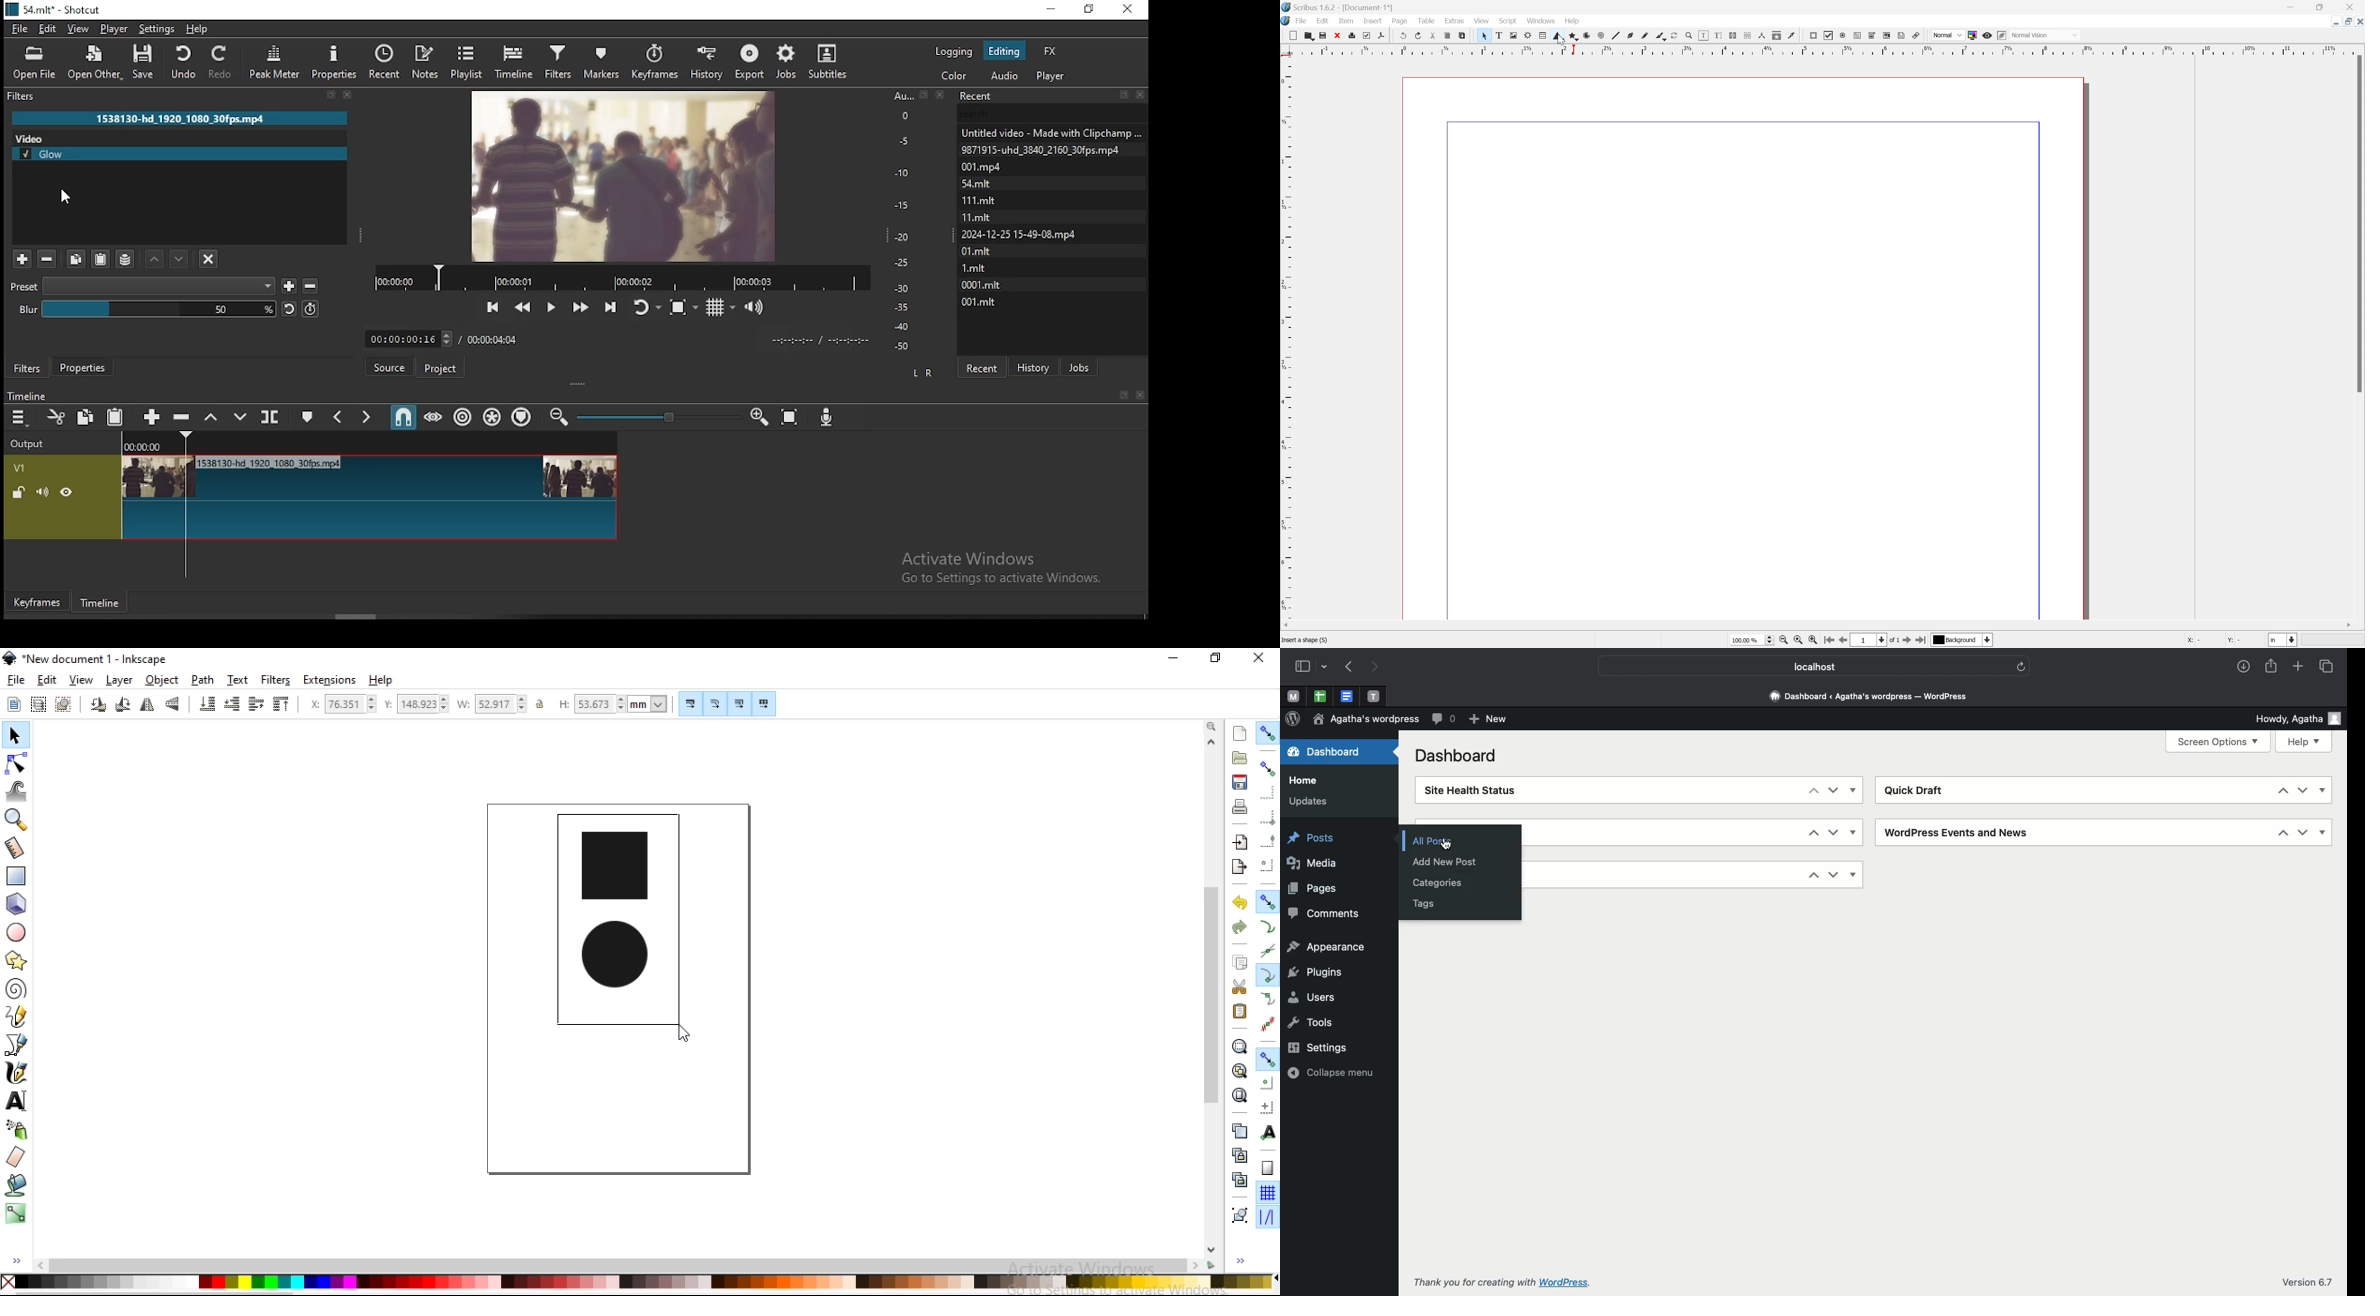  I want to click on New, so click(1488, 719).